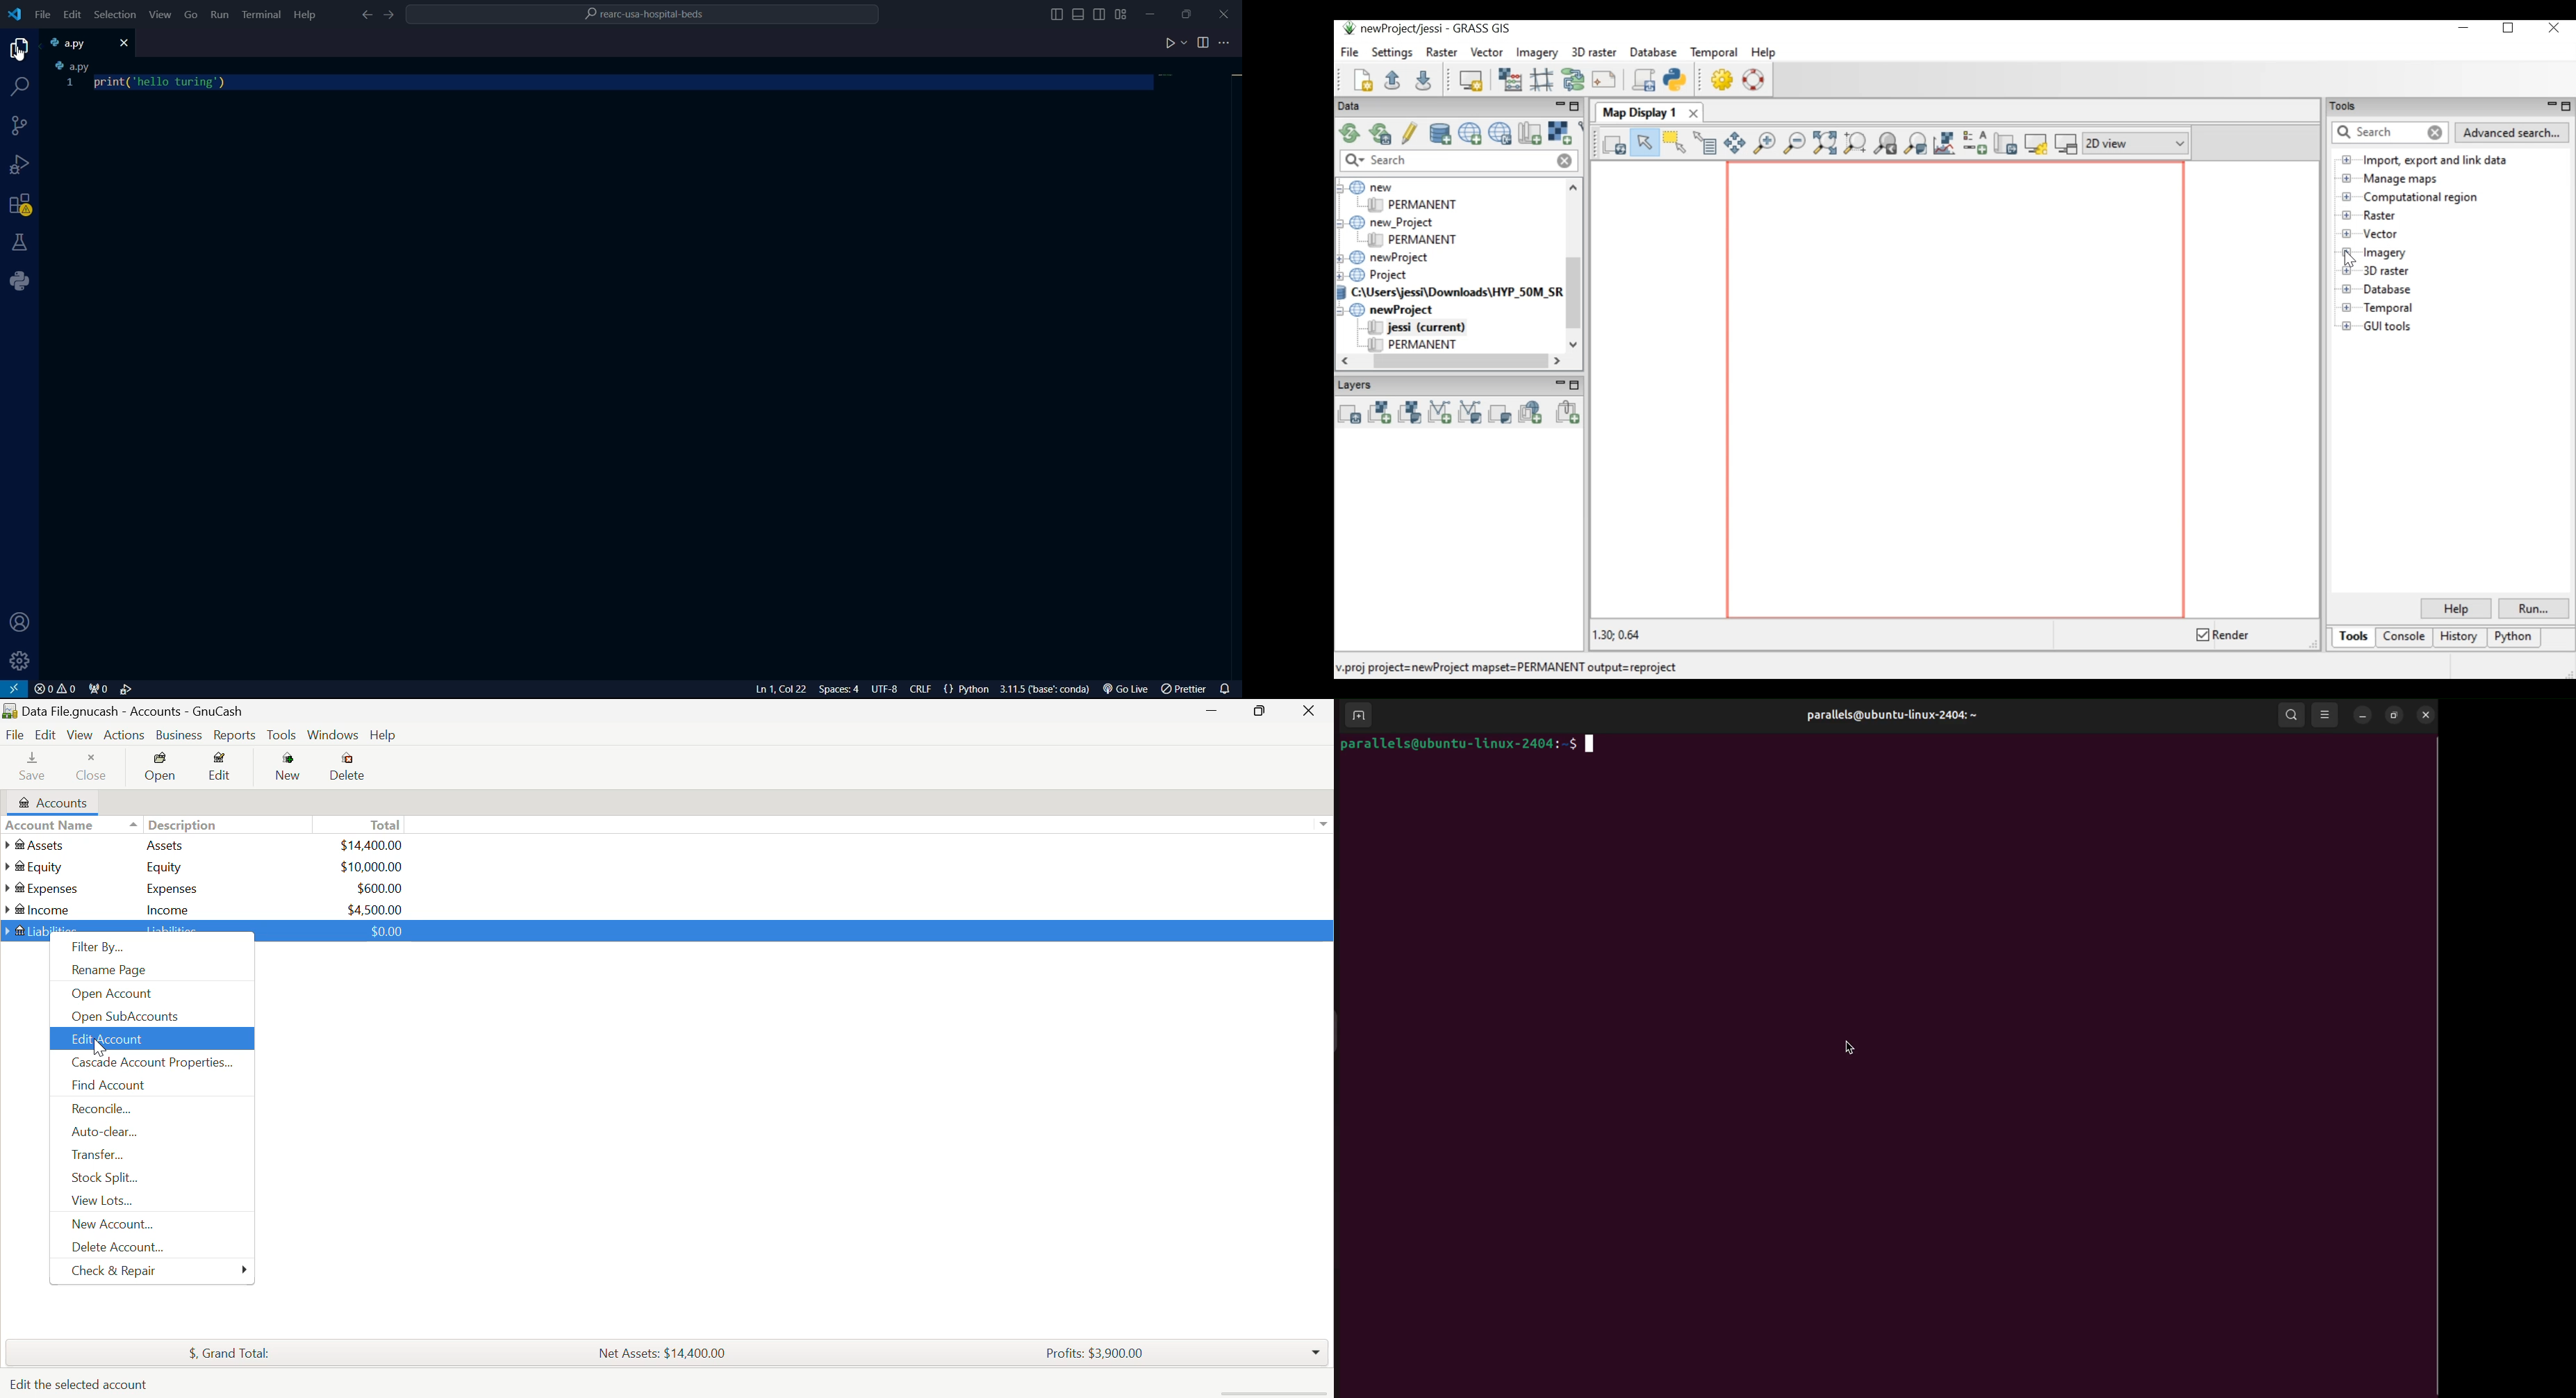 This screenshot has width=2576, height=1400. What do you see at coordinates (123, 42) in the screenshot?
I see `close file` at bounding box center [123, 42].